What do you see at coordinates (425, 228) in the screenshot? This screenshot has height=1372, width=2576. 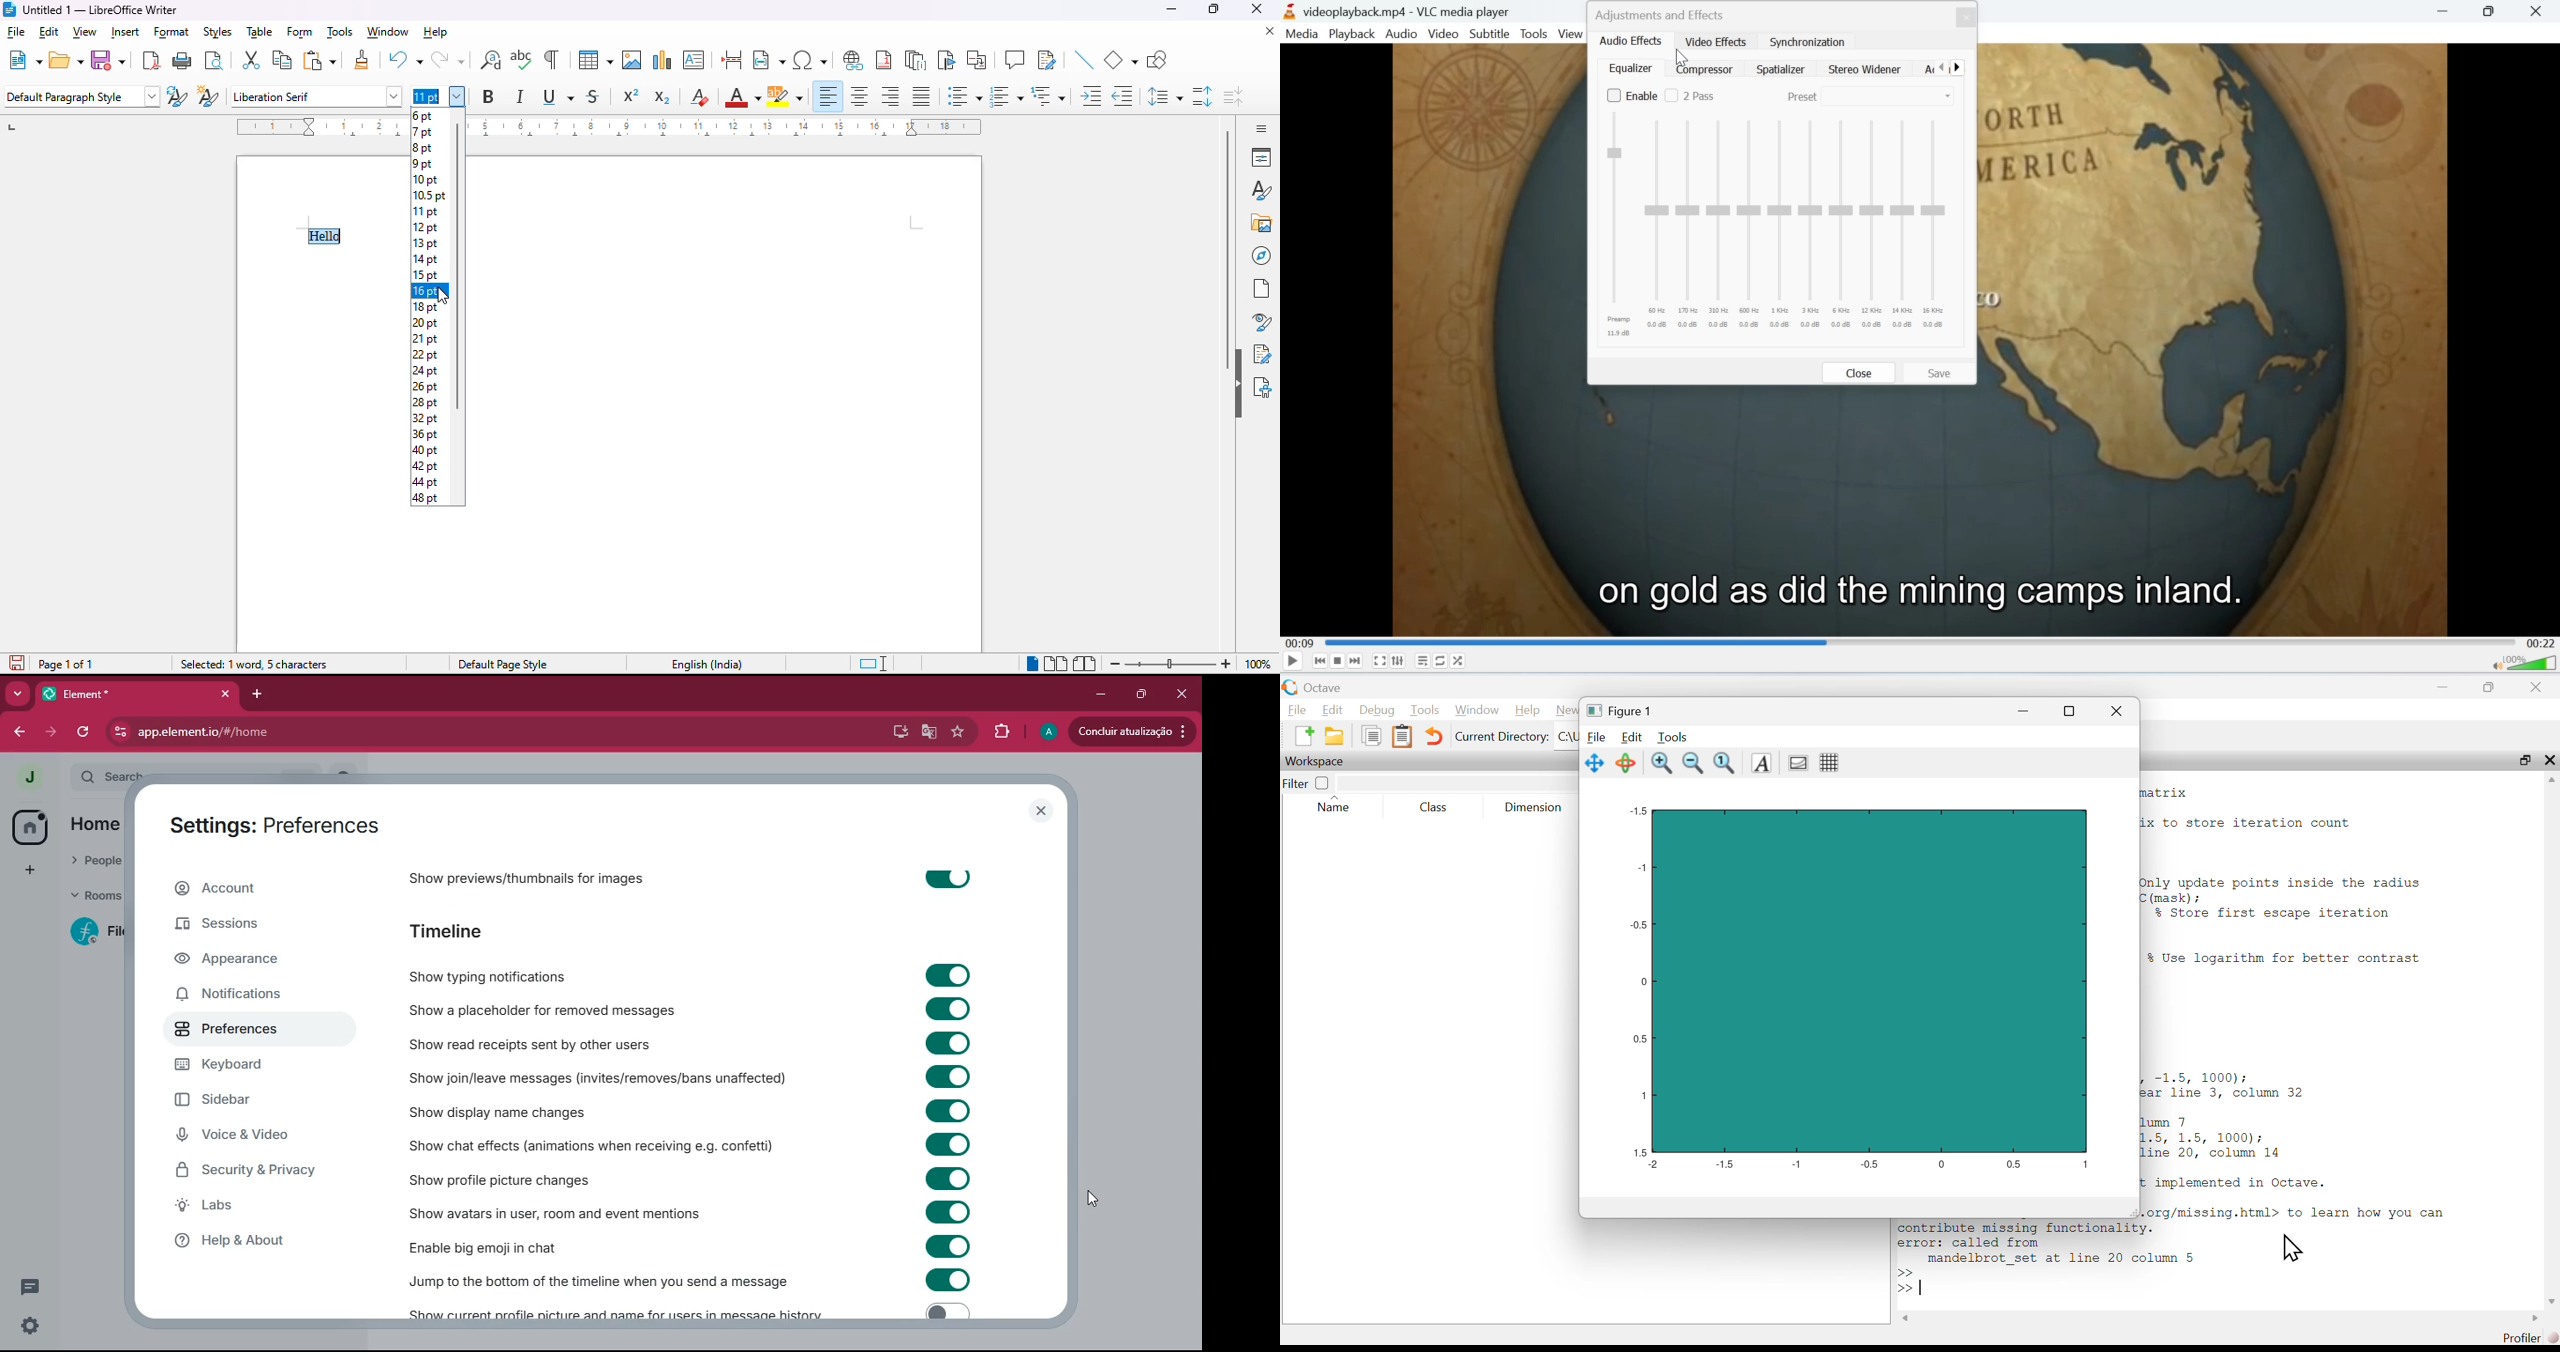 I see `12 pt` at bounding box center [425, 228].